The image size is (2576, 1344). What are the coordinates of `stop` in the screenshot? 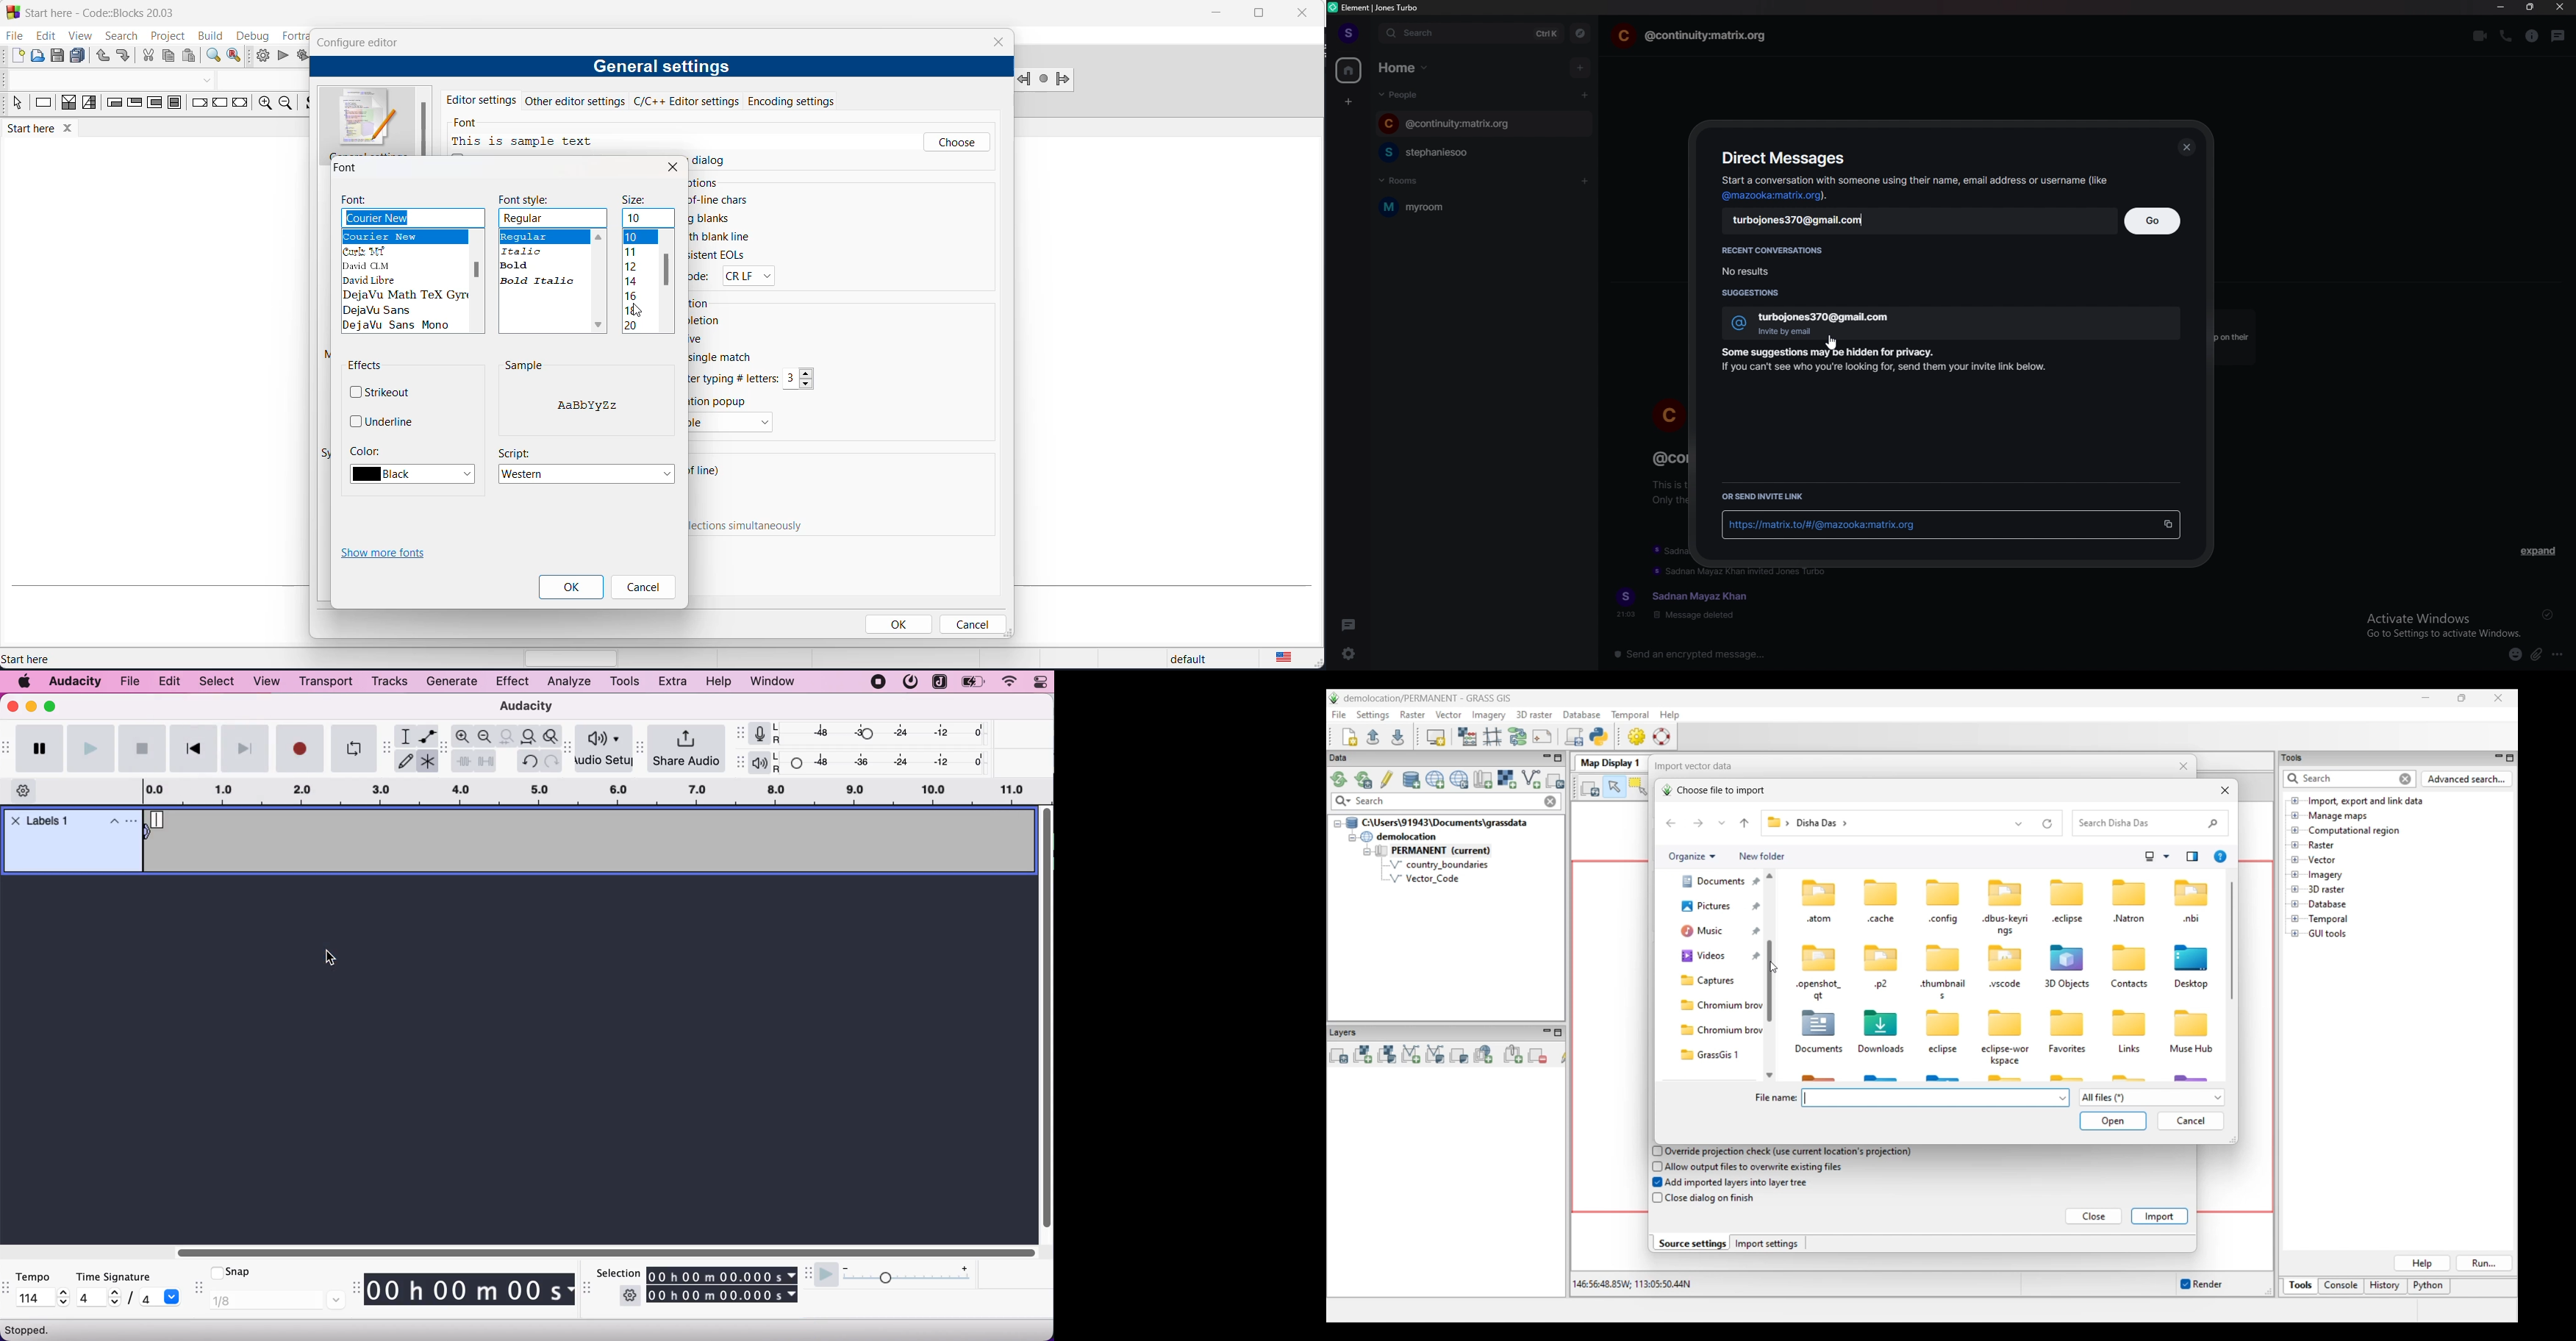 It's located at (142, 750).